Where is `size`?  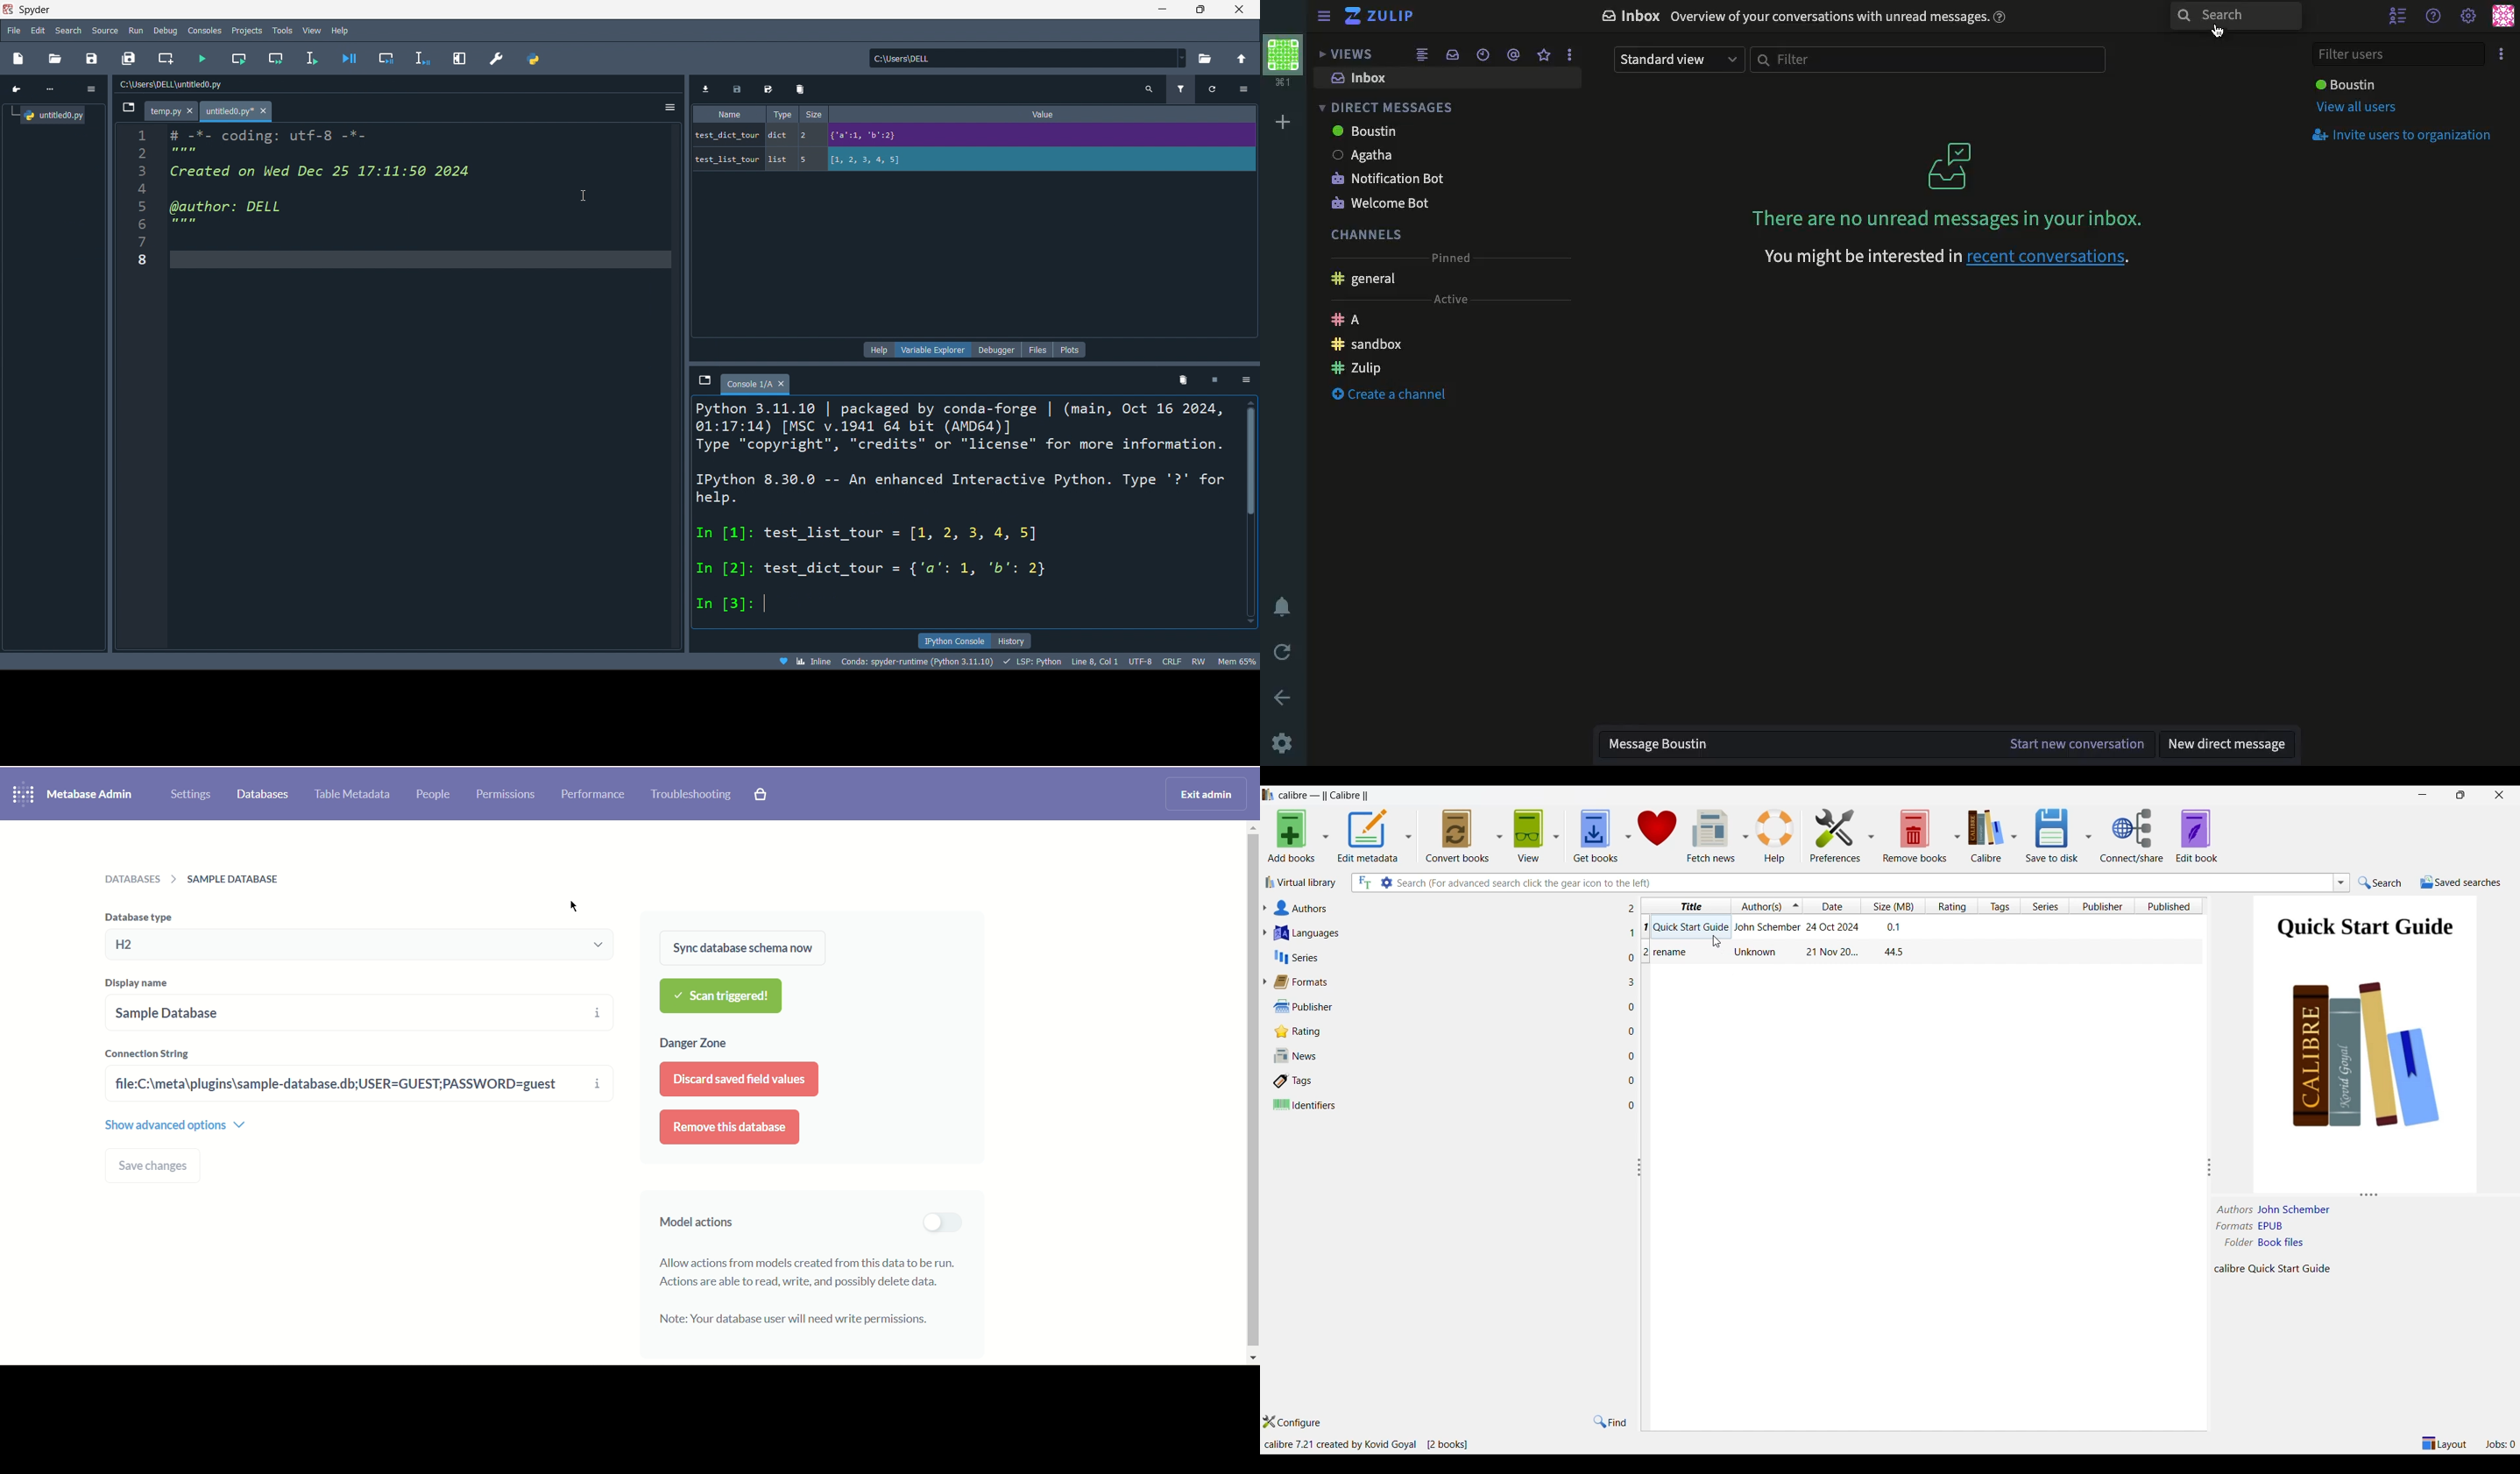 size is located at coordinates (814, 114).